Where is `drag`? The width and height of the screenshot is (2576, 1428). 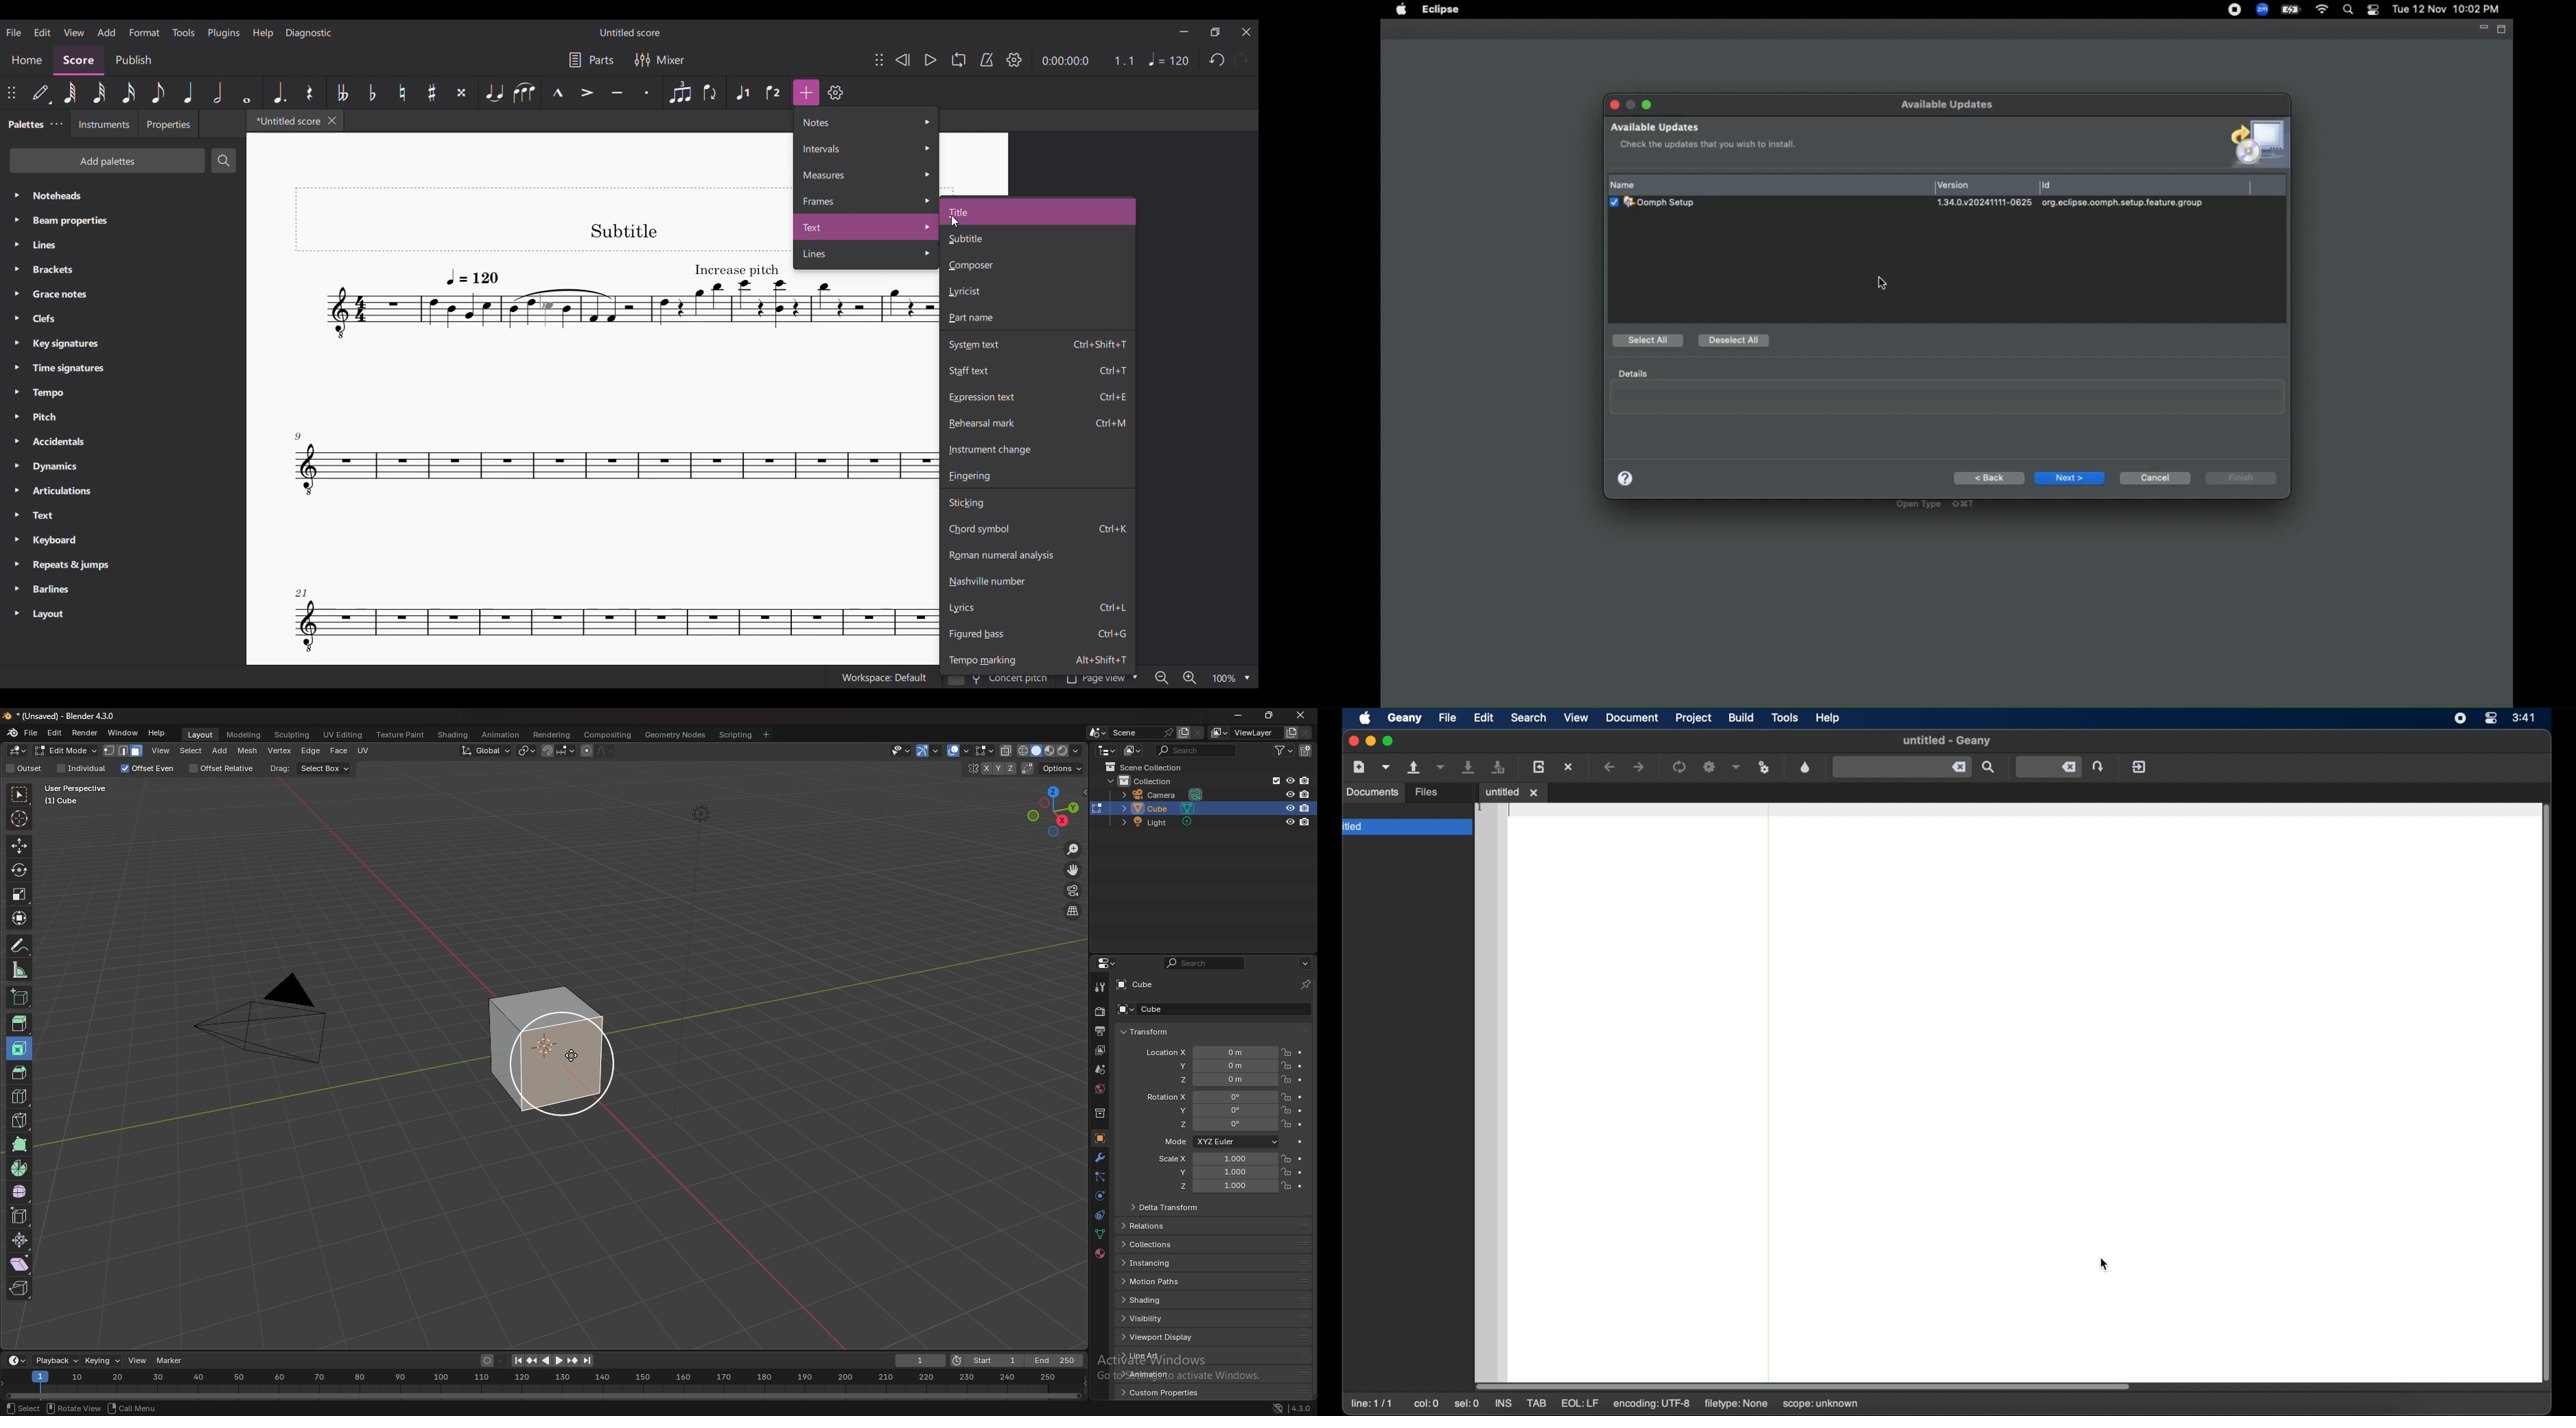
drag is located at coordinates (280, 768).